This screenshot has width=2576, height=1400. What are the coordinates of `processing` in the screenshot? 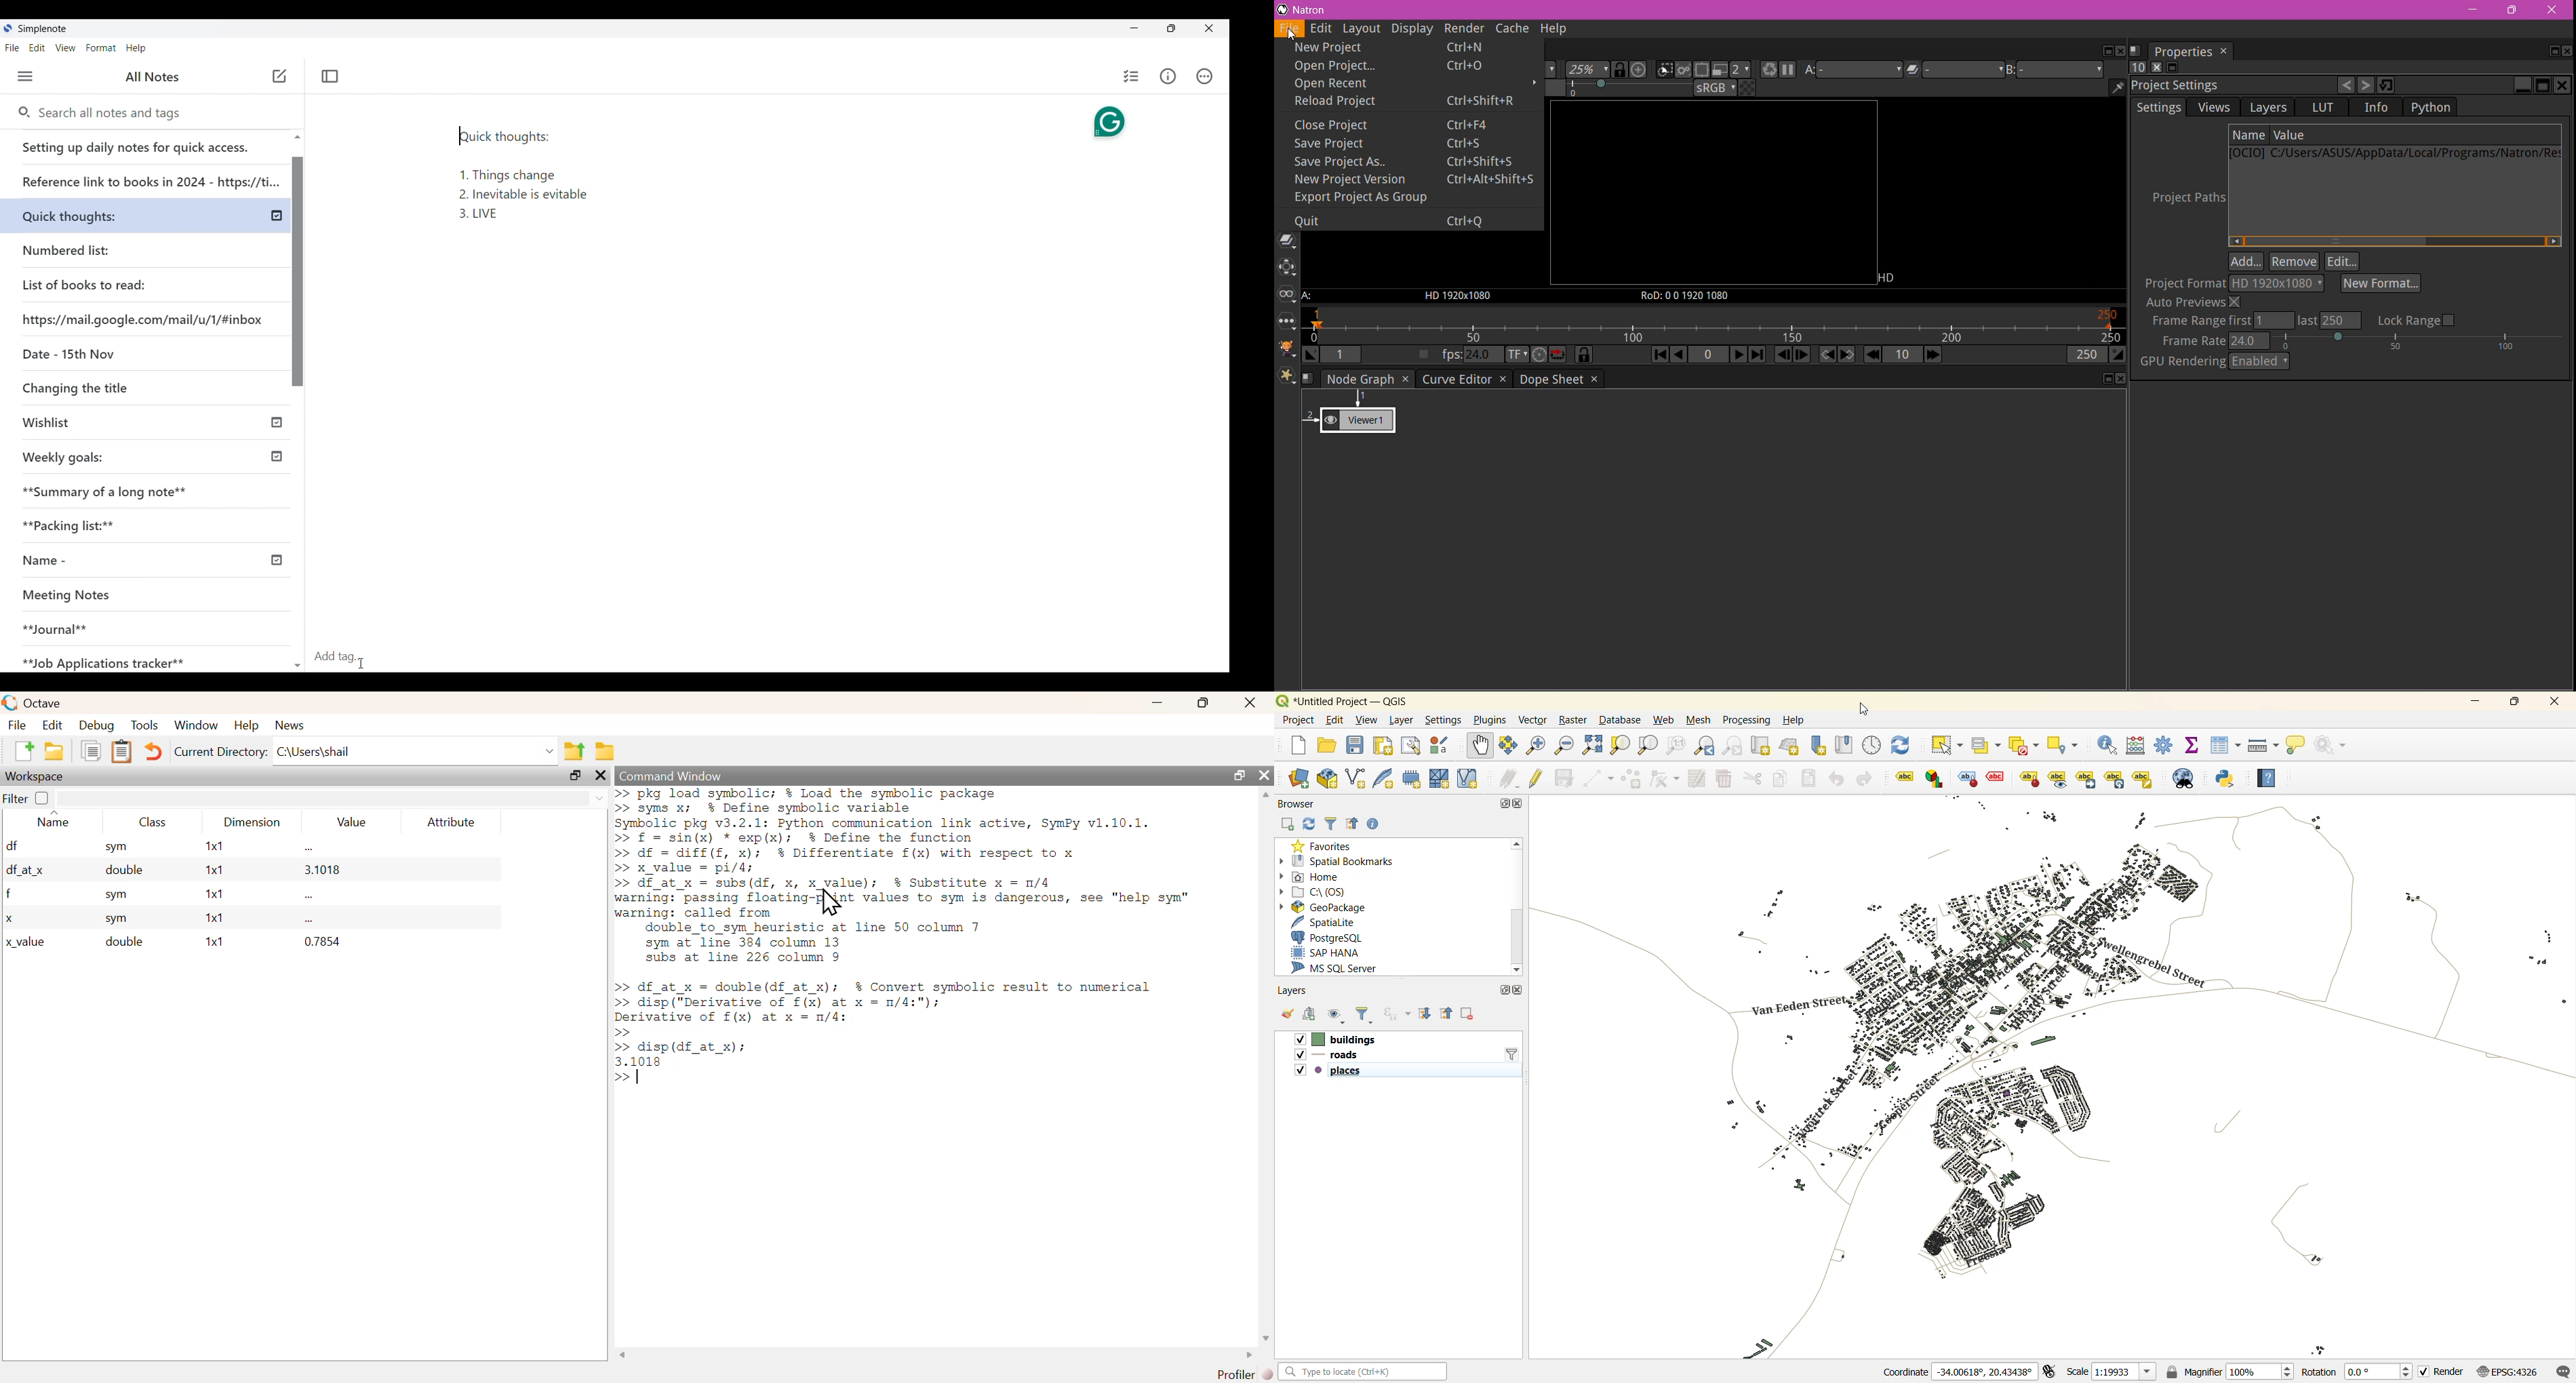 It's located at (1749, 719).